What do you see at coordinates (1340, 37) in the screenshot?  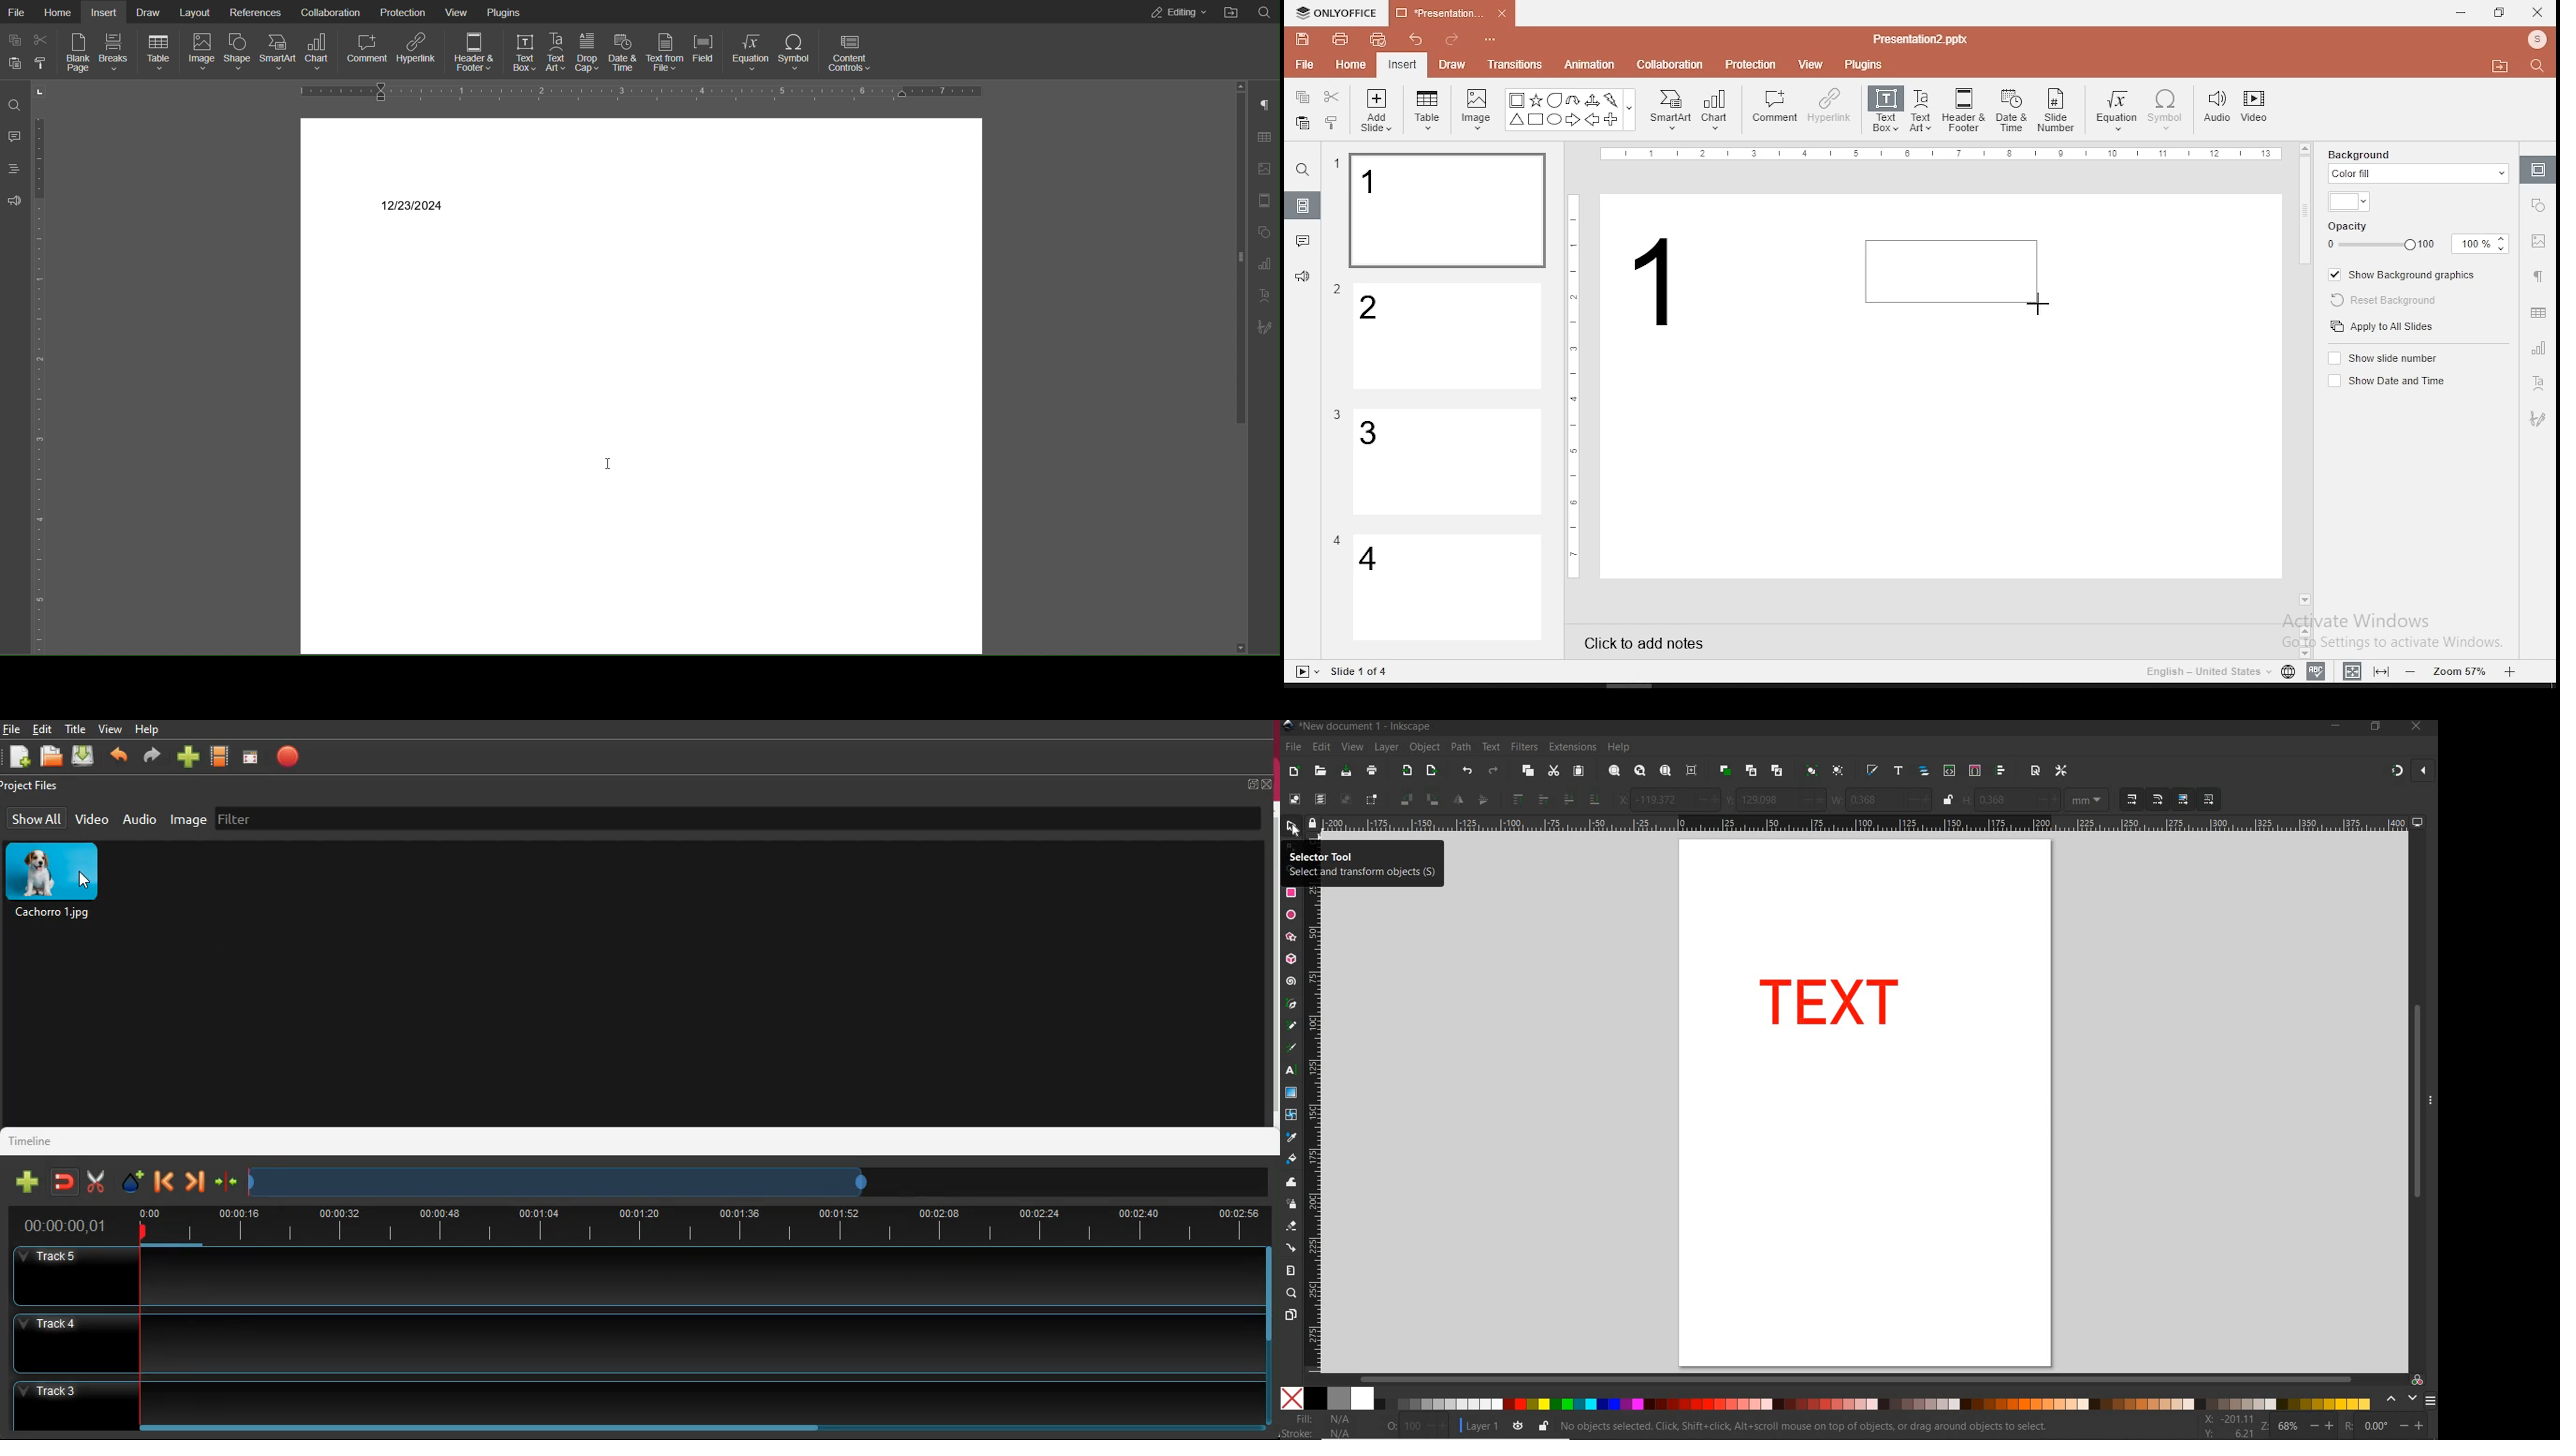 I see `print file` at bounding box center [1340, 37].